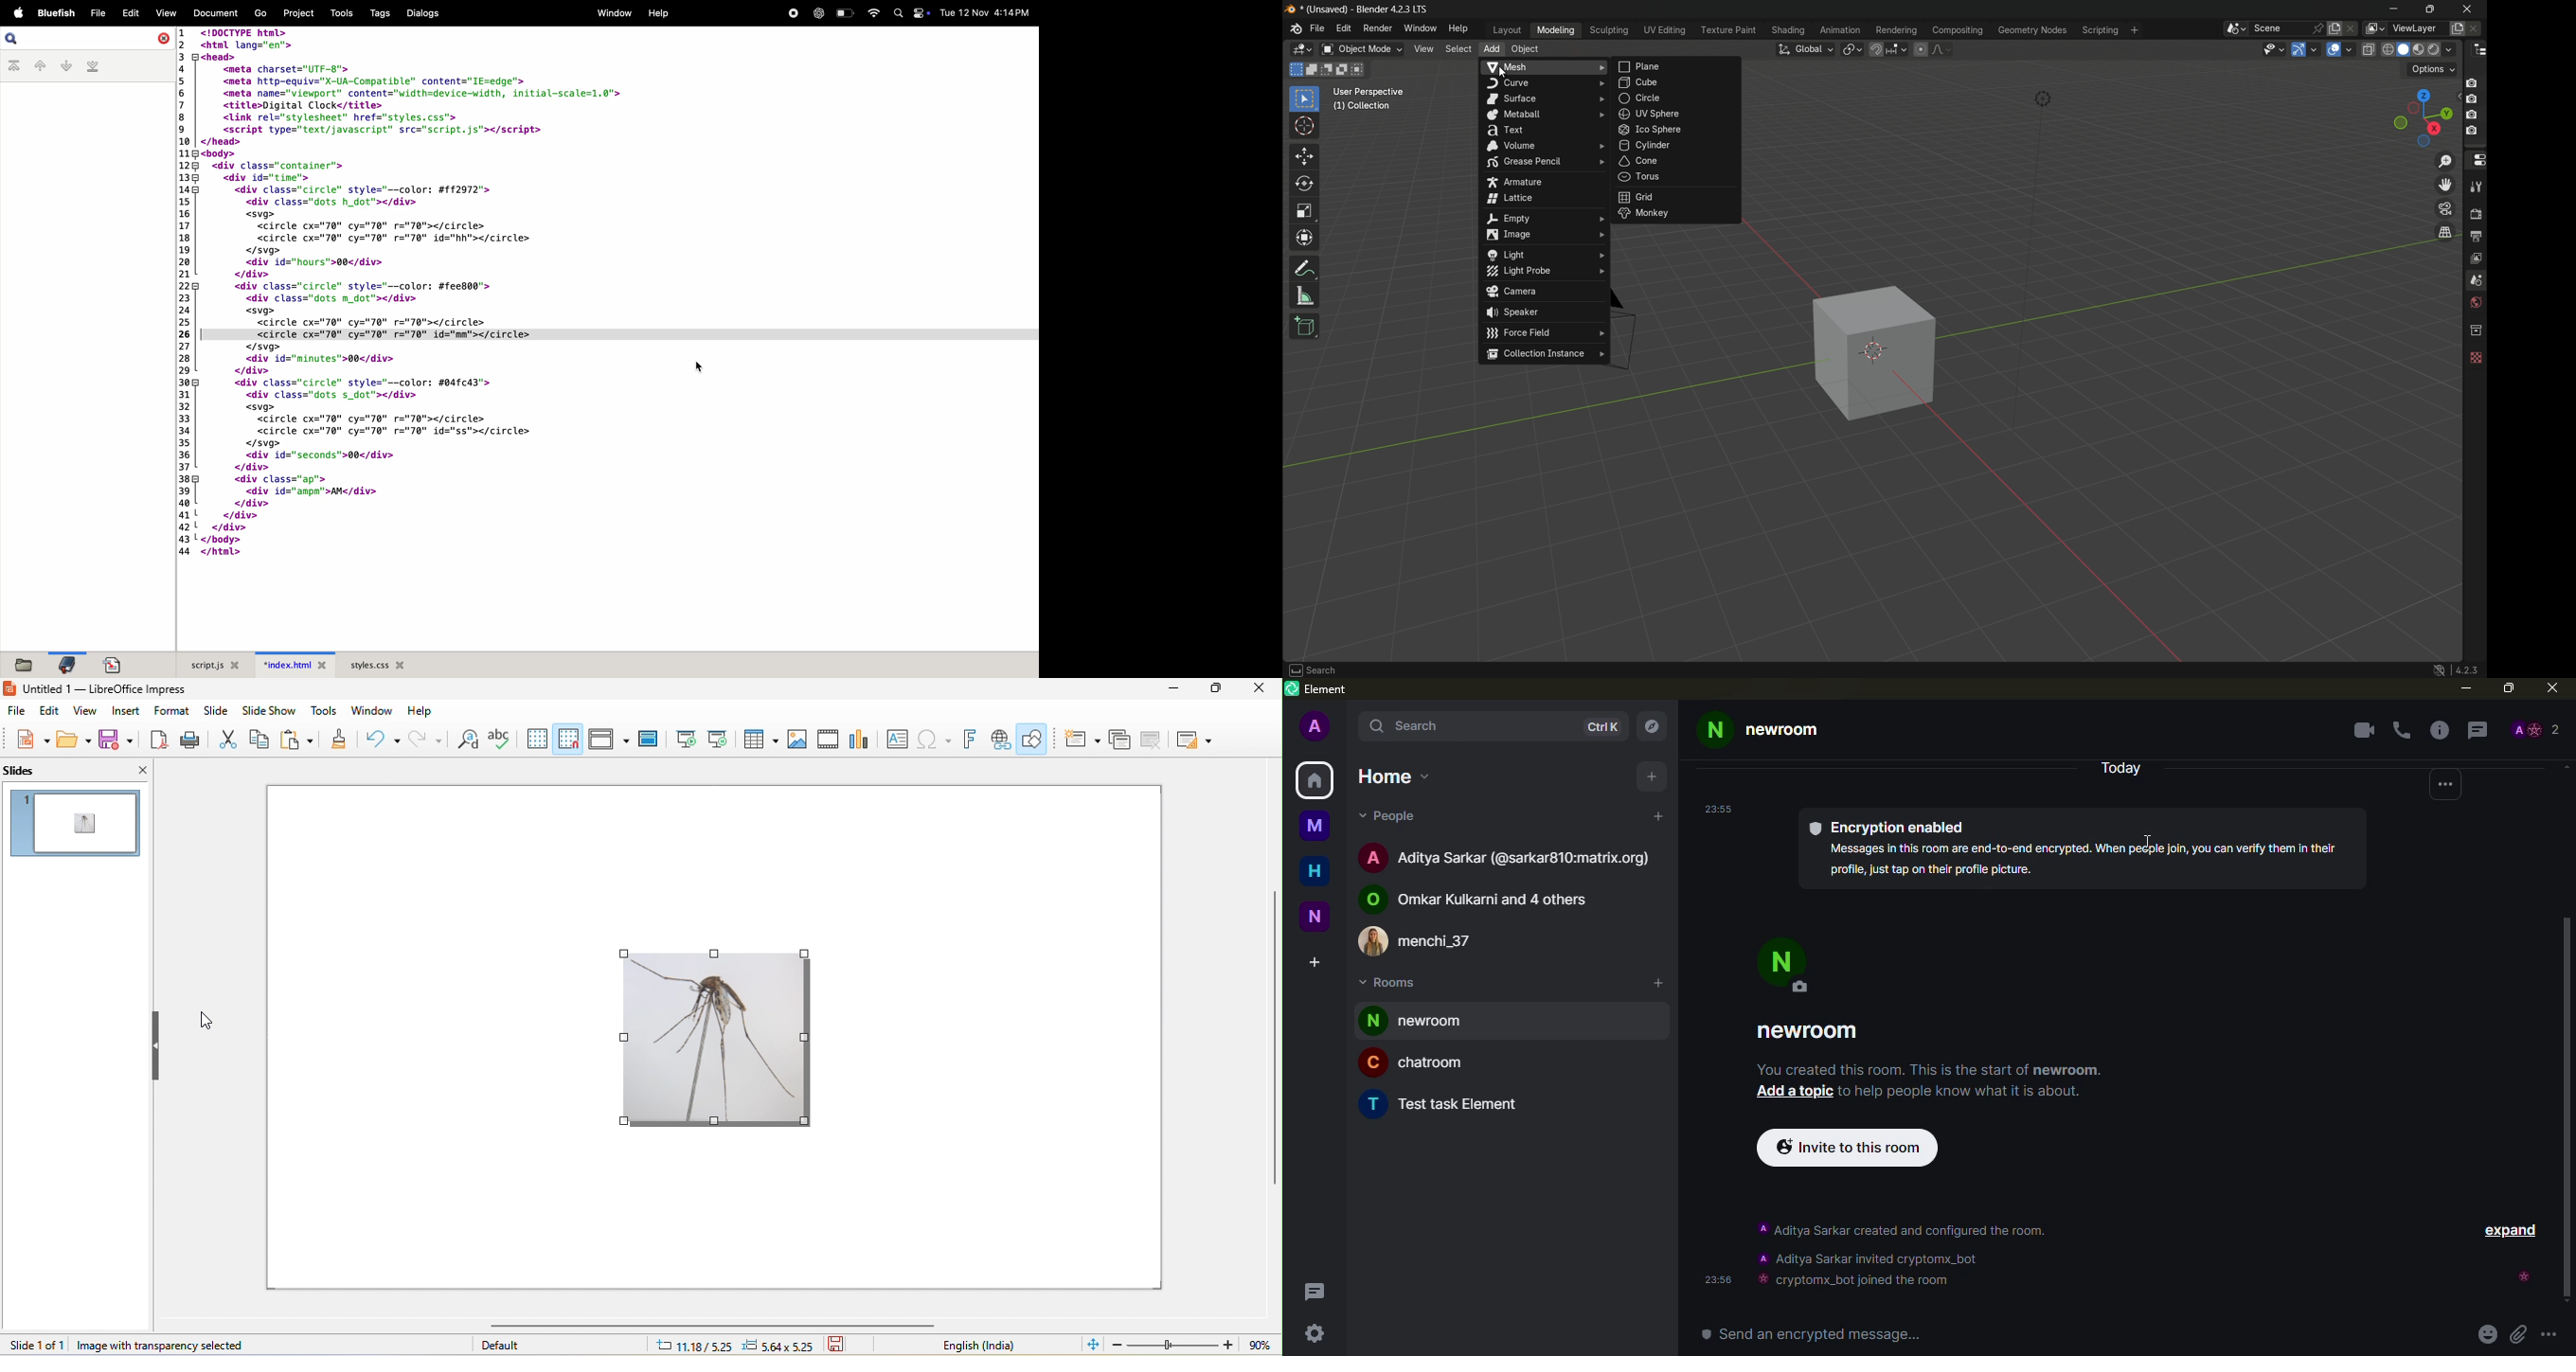 The width and height of the screenshot is (2576, 1372). I want to click on slideshow, so click(268, 711).